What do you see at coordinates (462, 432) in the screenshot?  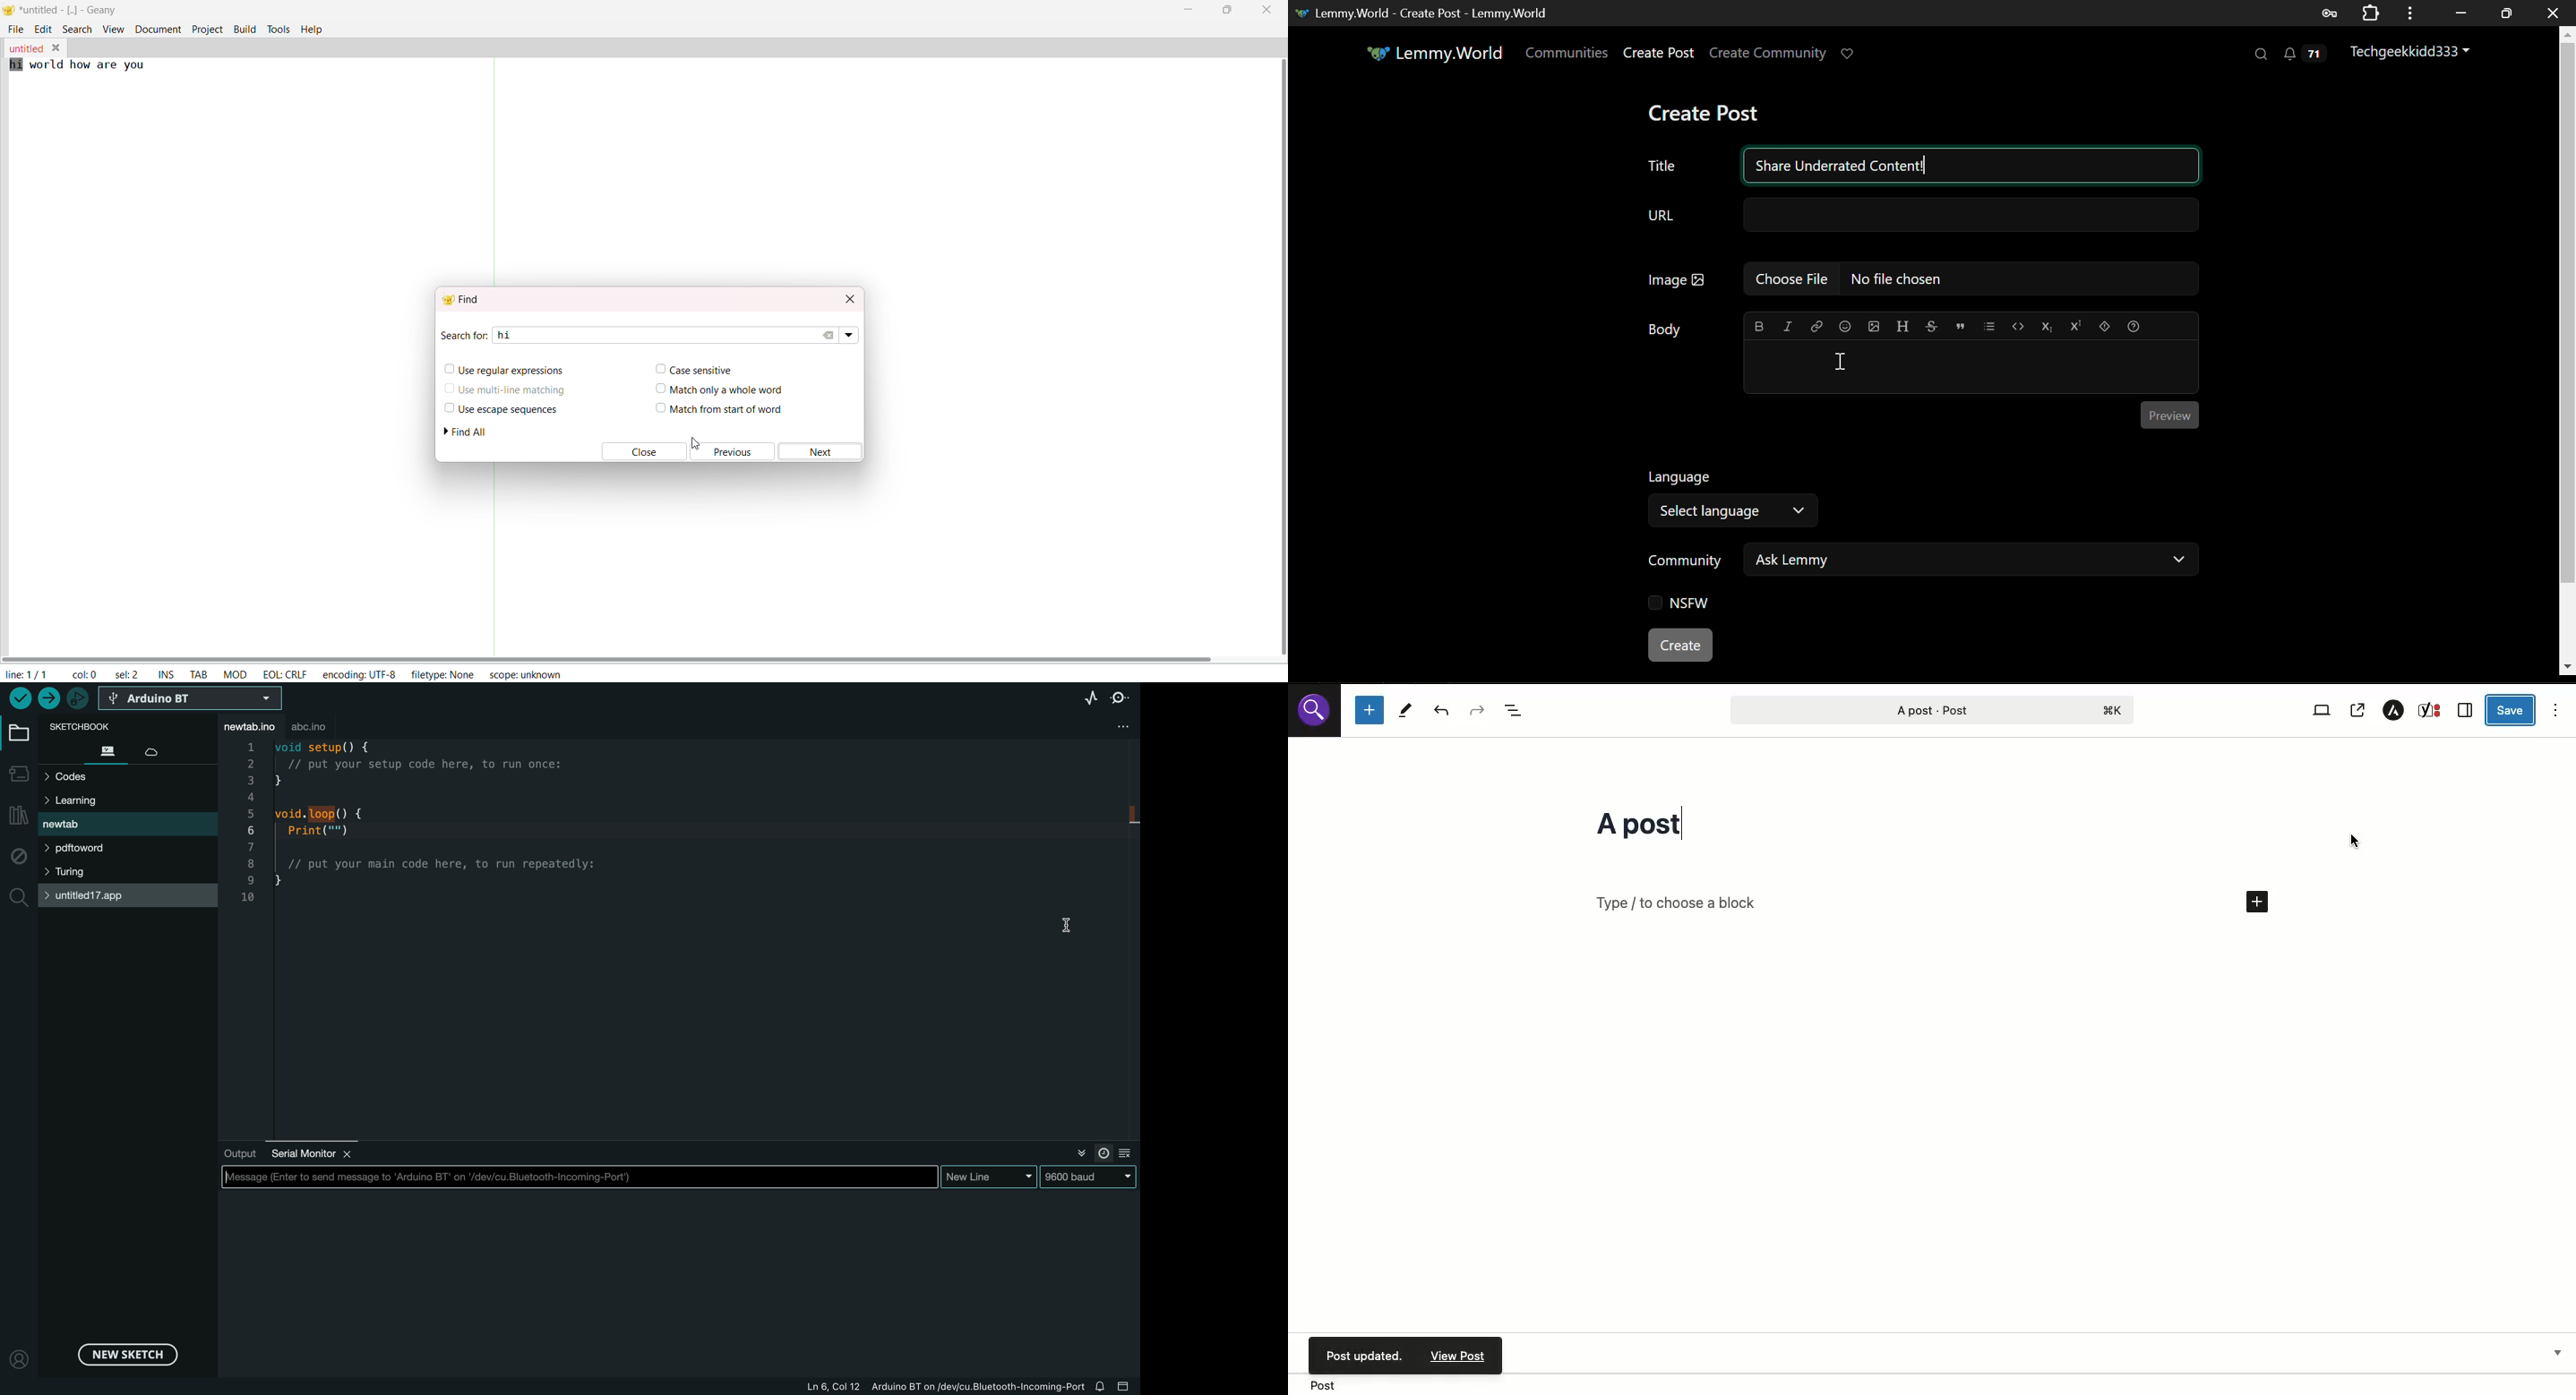 I see `find all` at bounding box center [462, 432].